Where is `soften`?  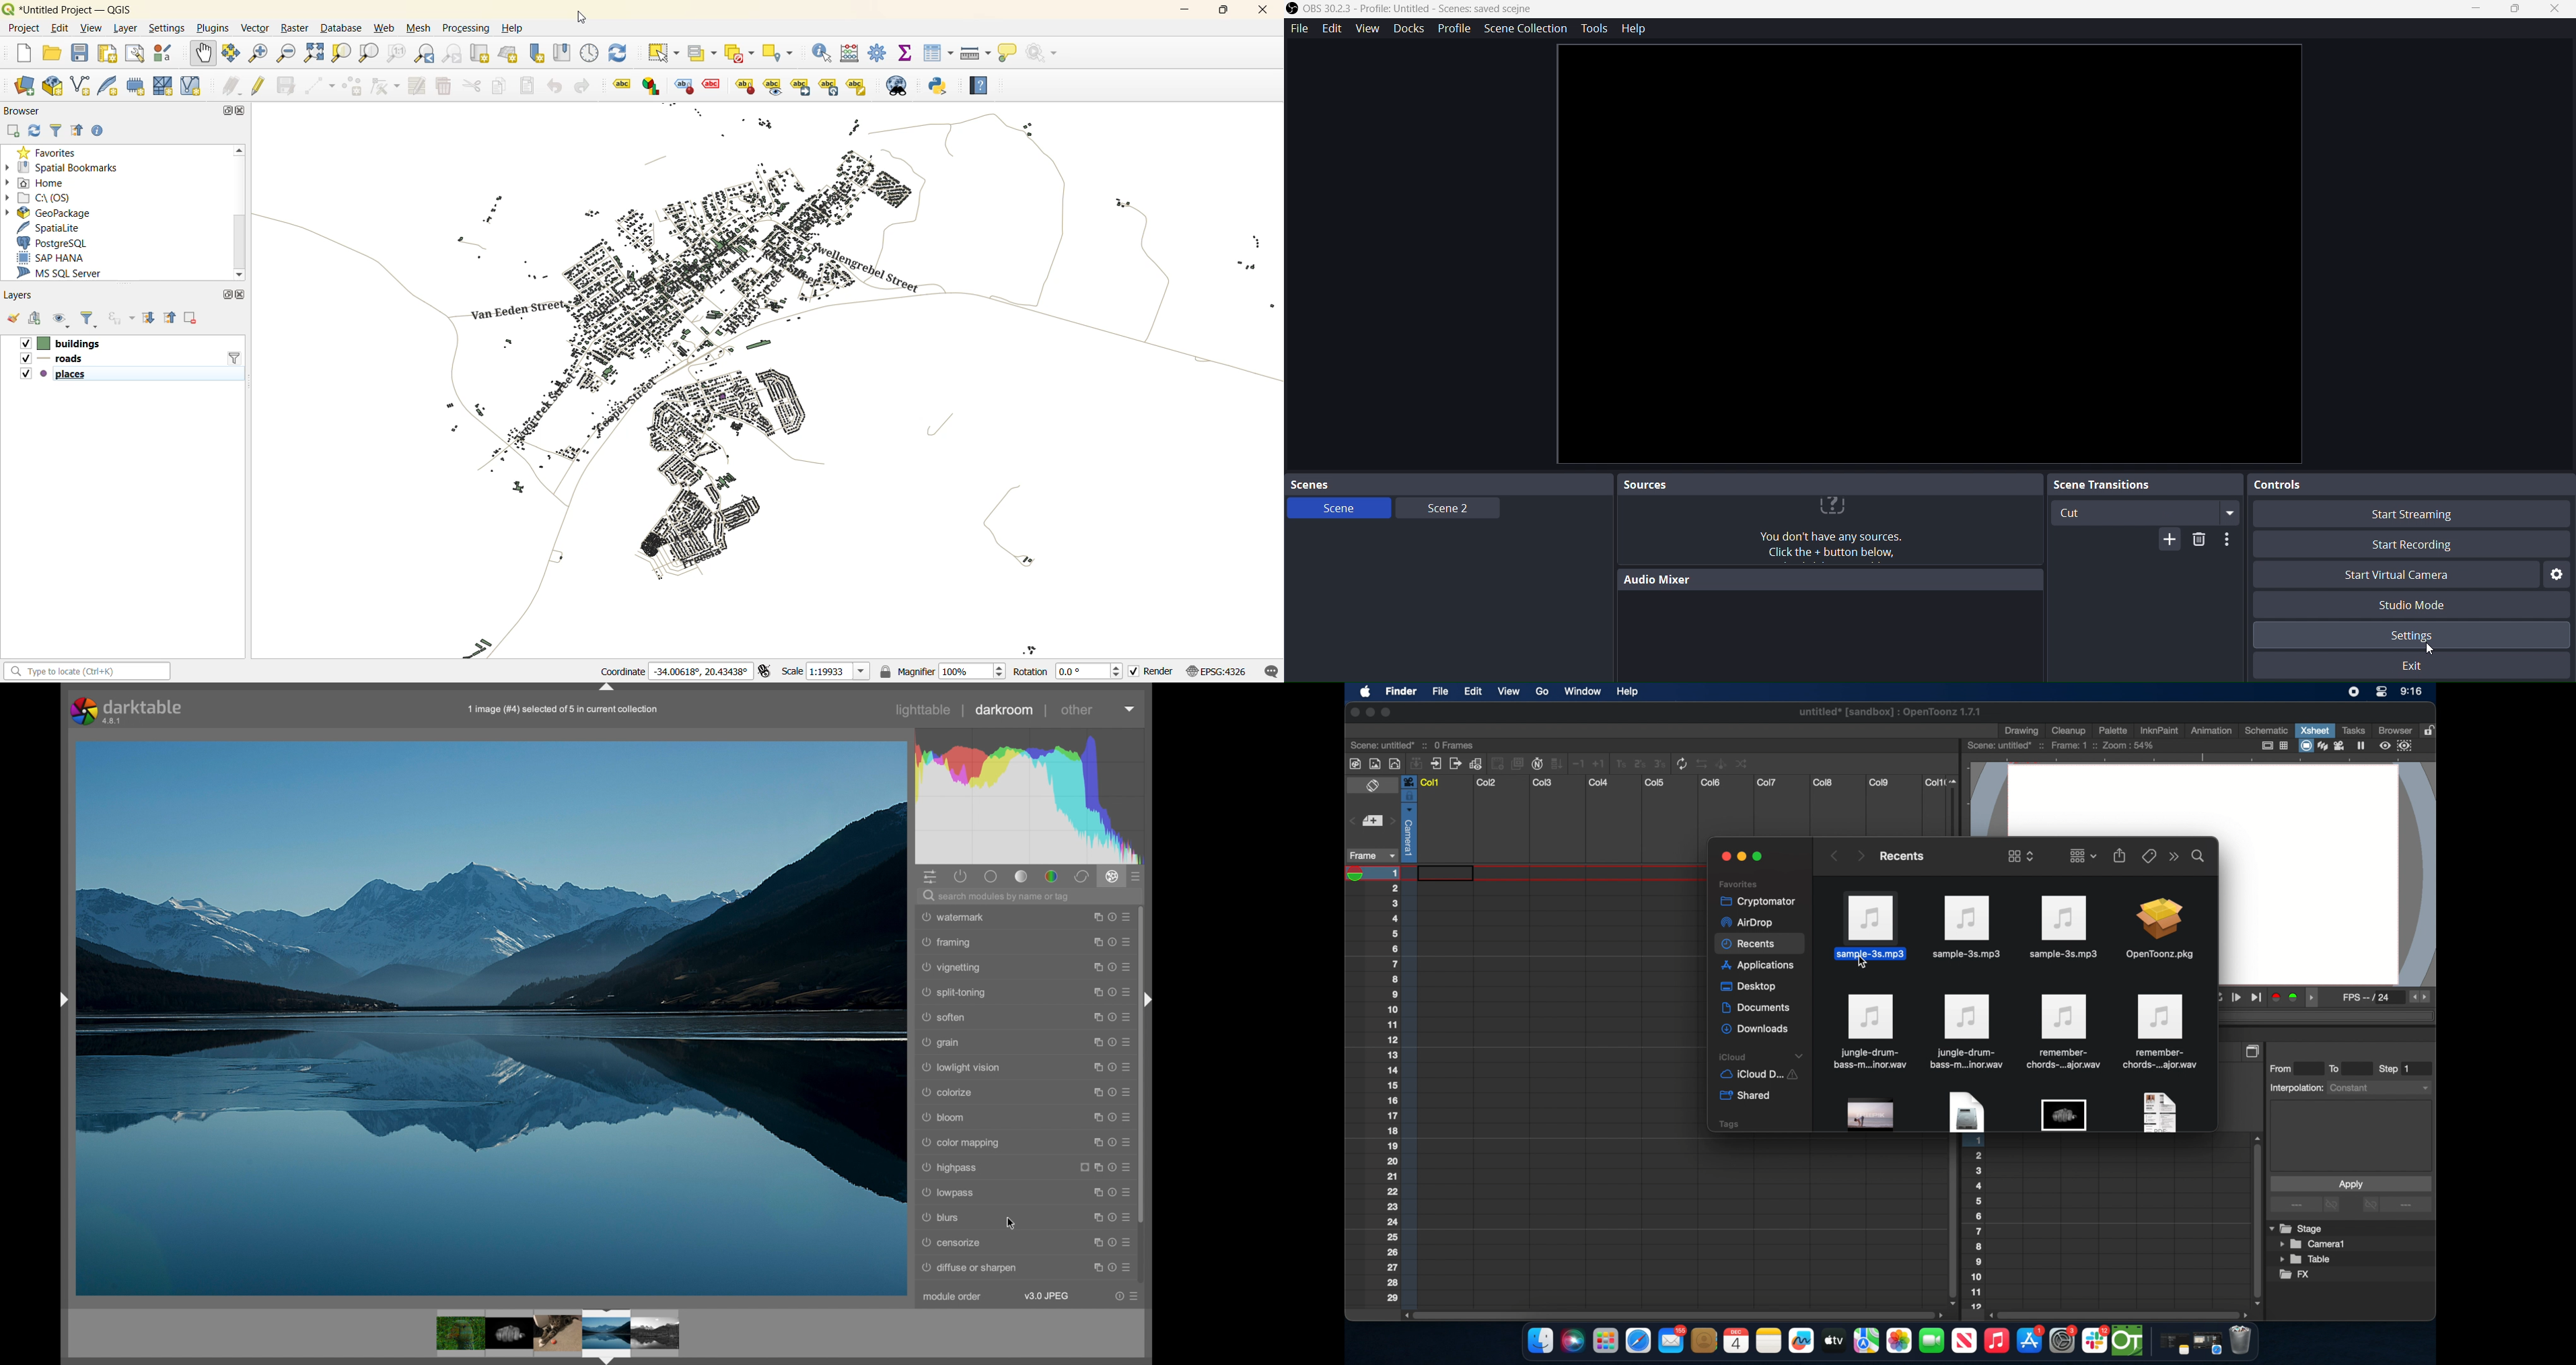
soften is located at coordinates (945, 1017).